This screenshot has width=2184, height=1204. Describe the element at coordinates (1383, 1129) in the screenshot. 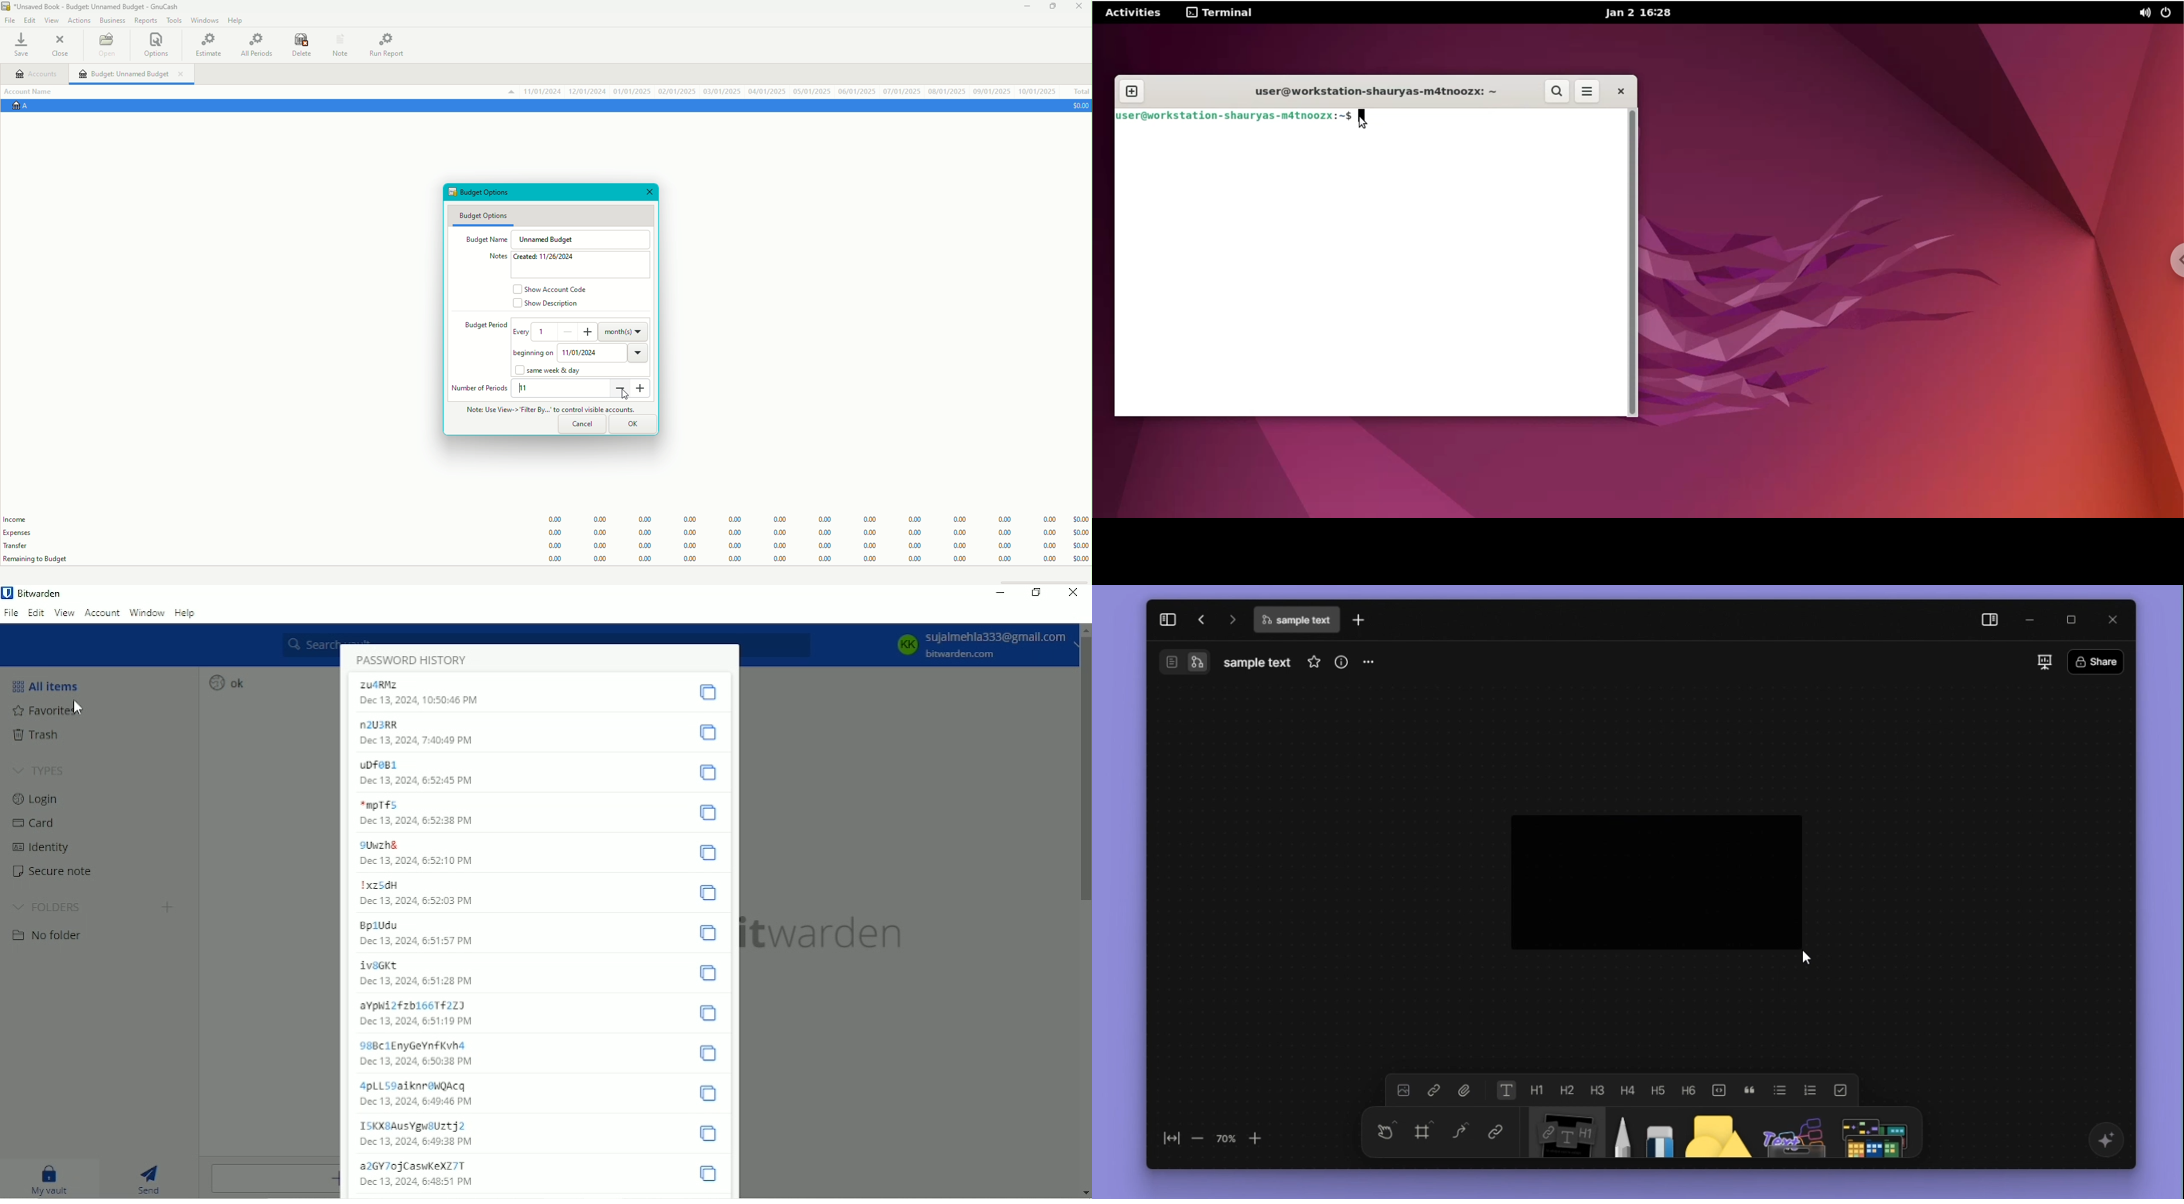

I see `Select V` at that location.